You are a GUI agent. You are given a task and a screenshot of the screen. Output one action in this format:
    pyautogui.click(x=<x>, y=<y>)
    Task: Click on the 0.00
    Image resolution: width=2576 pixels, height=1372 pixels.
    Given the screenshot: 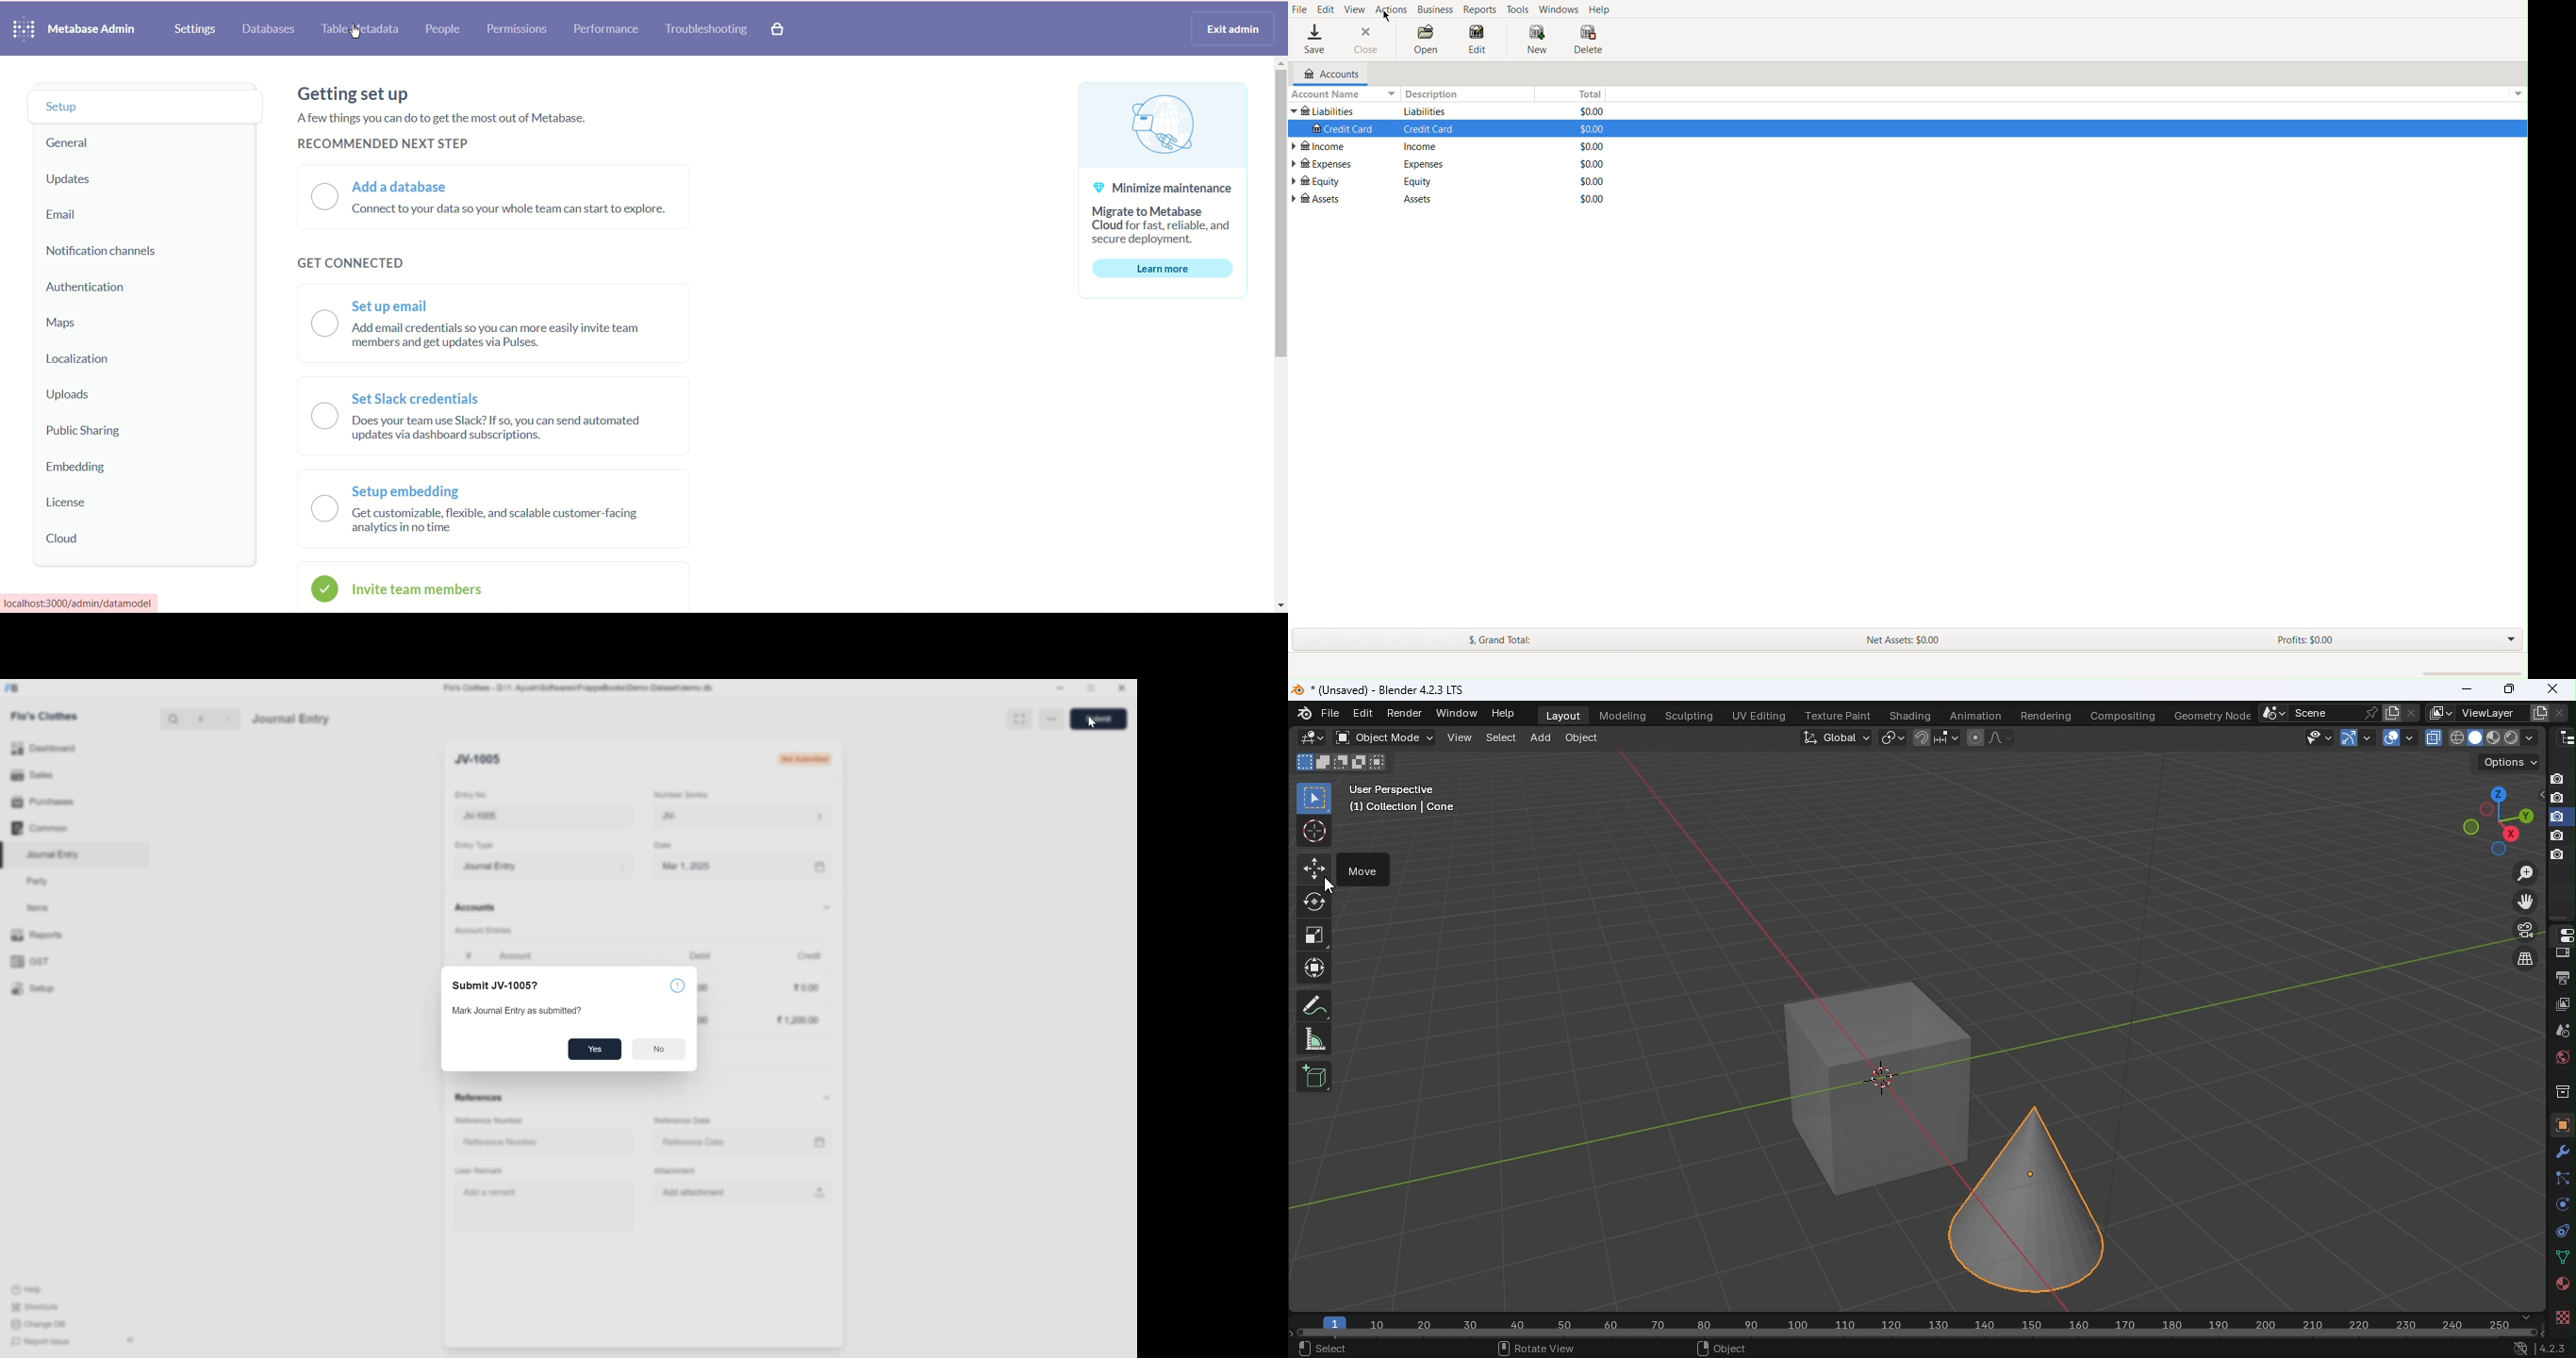 What is the action you would take?
    pyautogui.click(x=807, y=988)
    